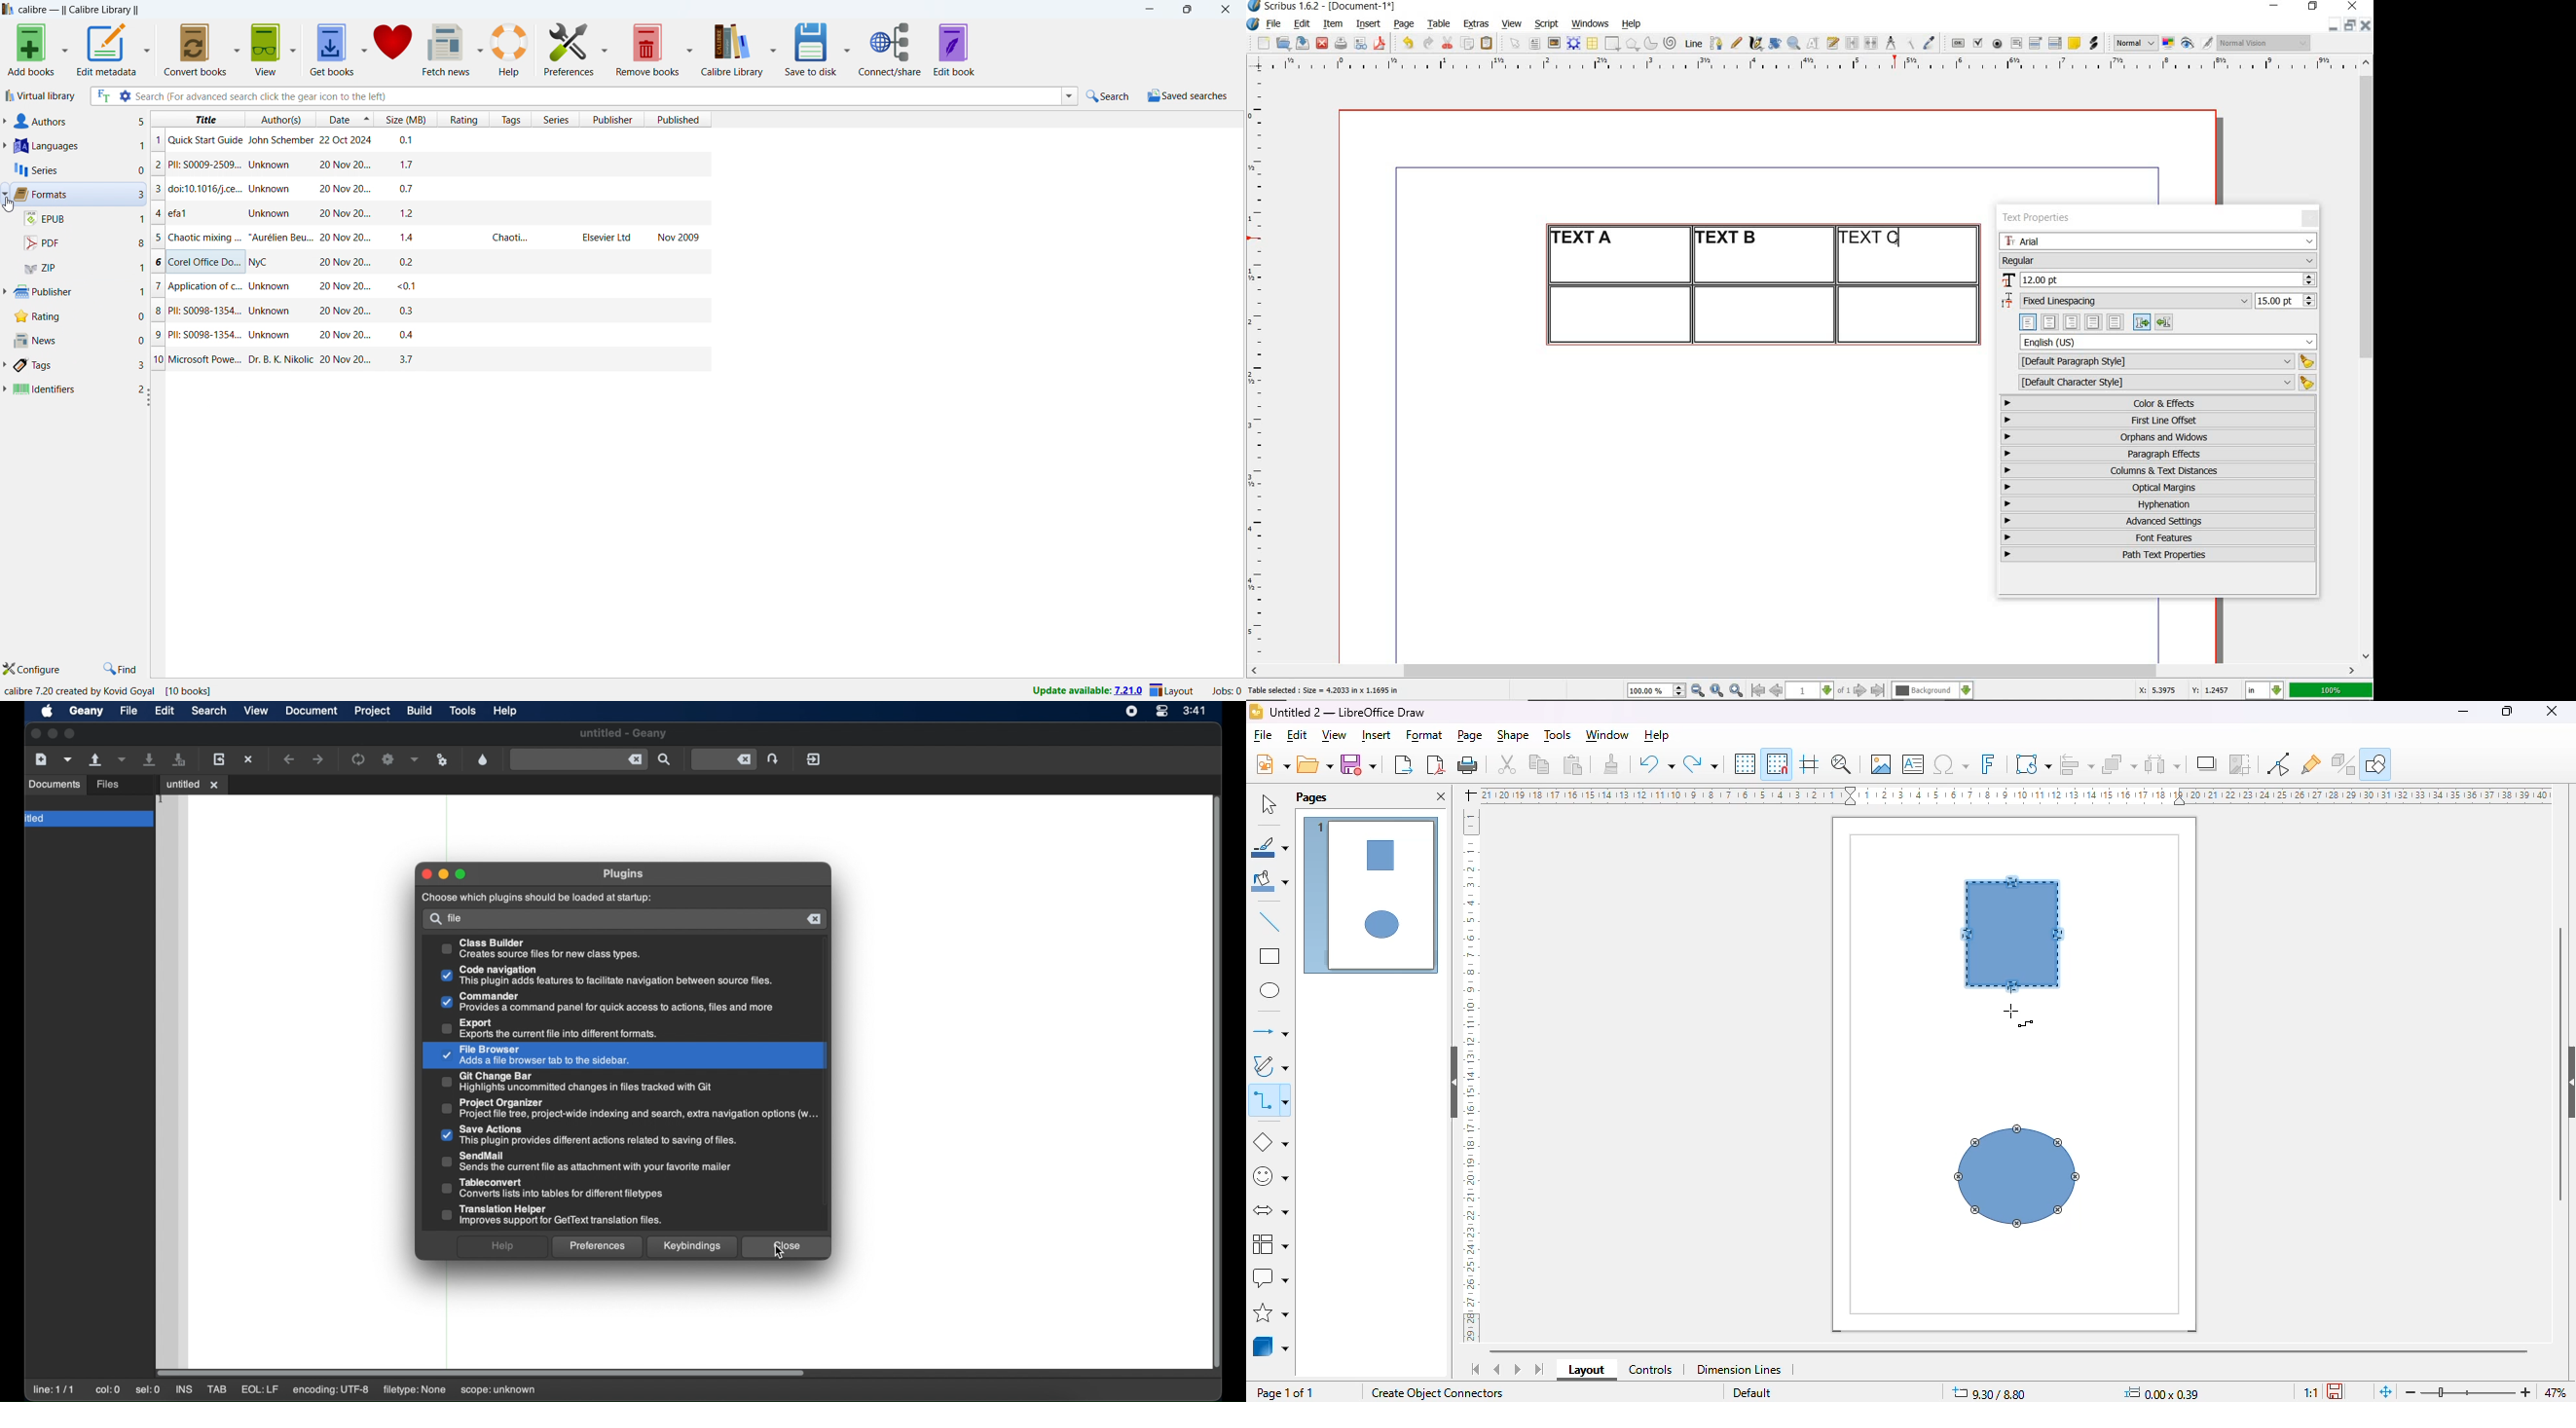 The width and height of the screenshot is (2576, 1428). Describe the element at coordinates (810, 49) in the screenshot. I see `save to disk` at that location.